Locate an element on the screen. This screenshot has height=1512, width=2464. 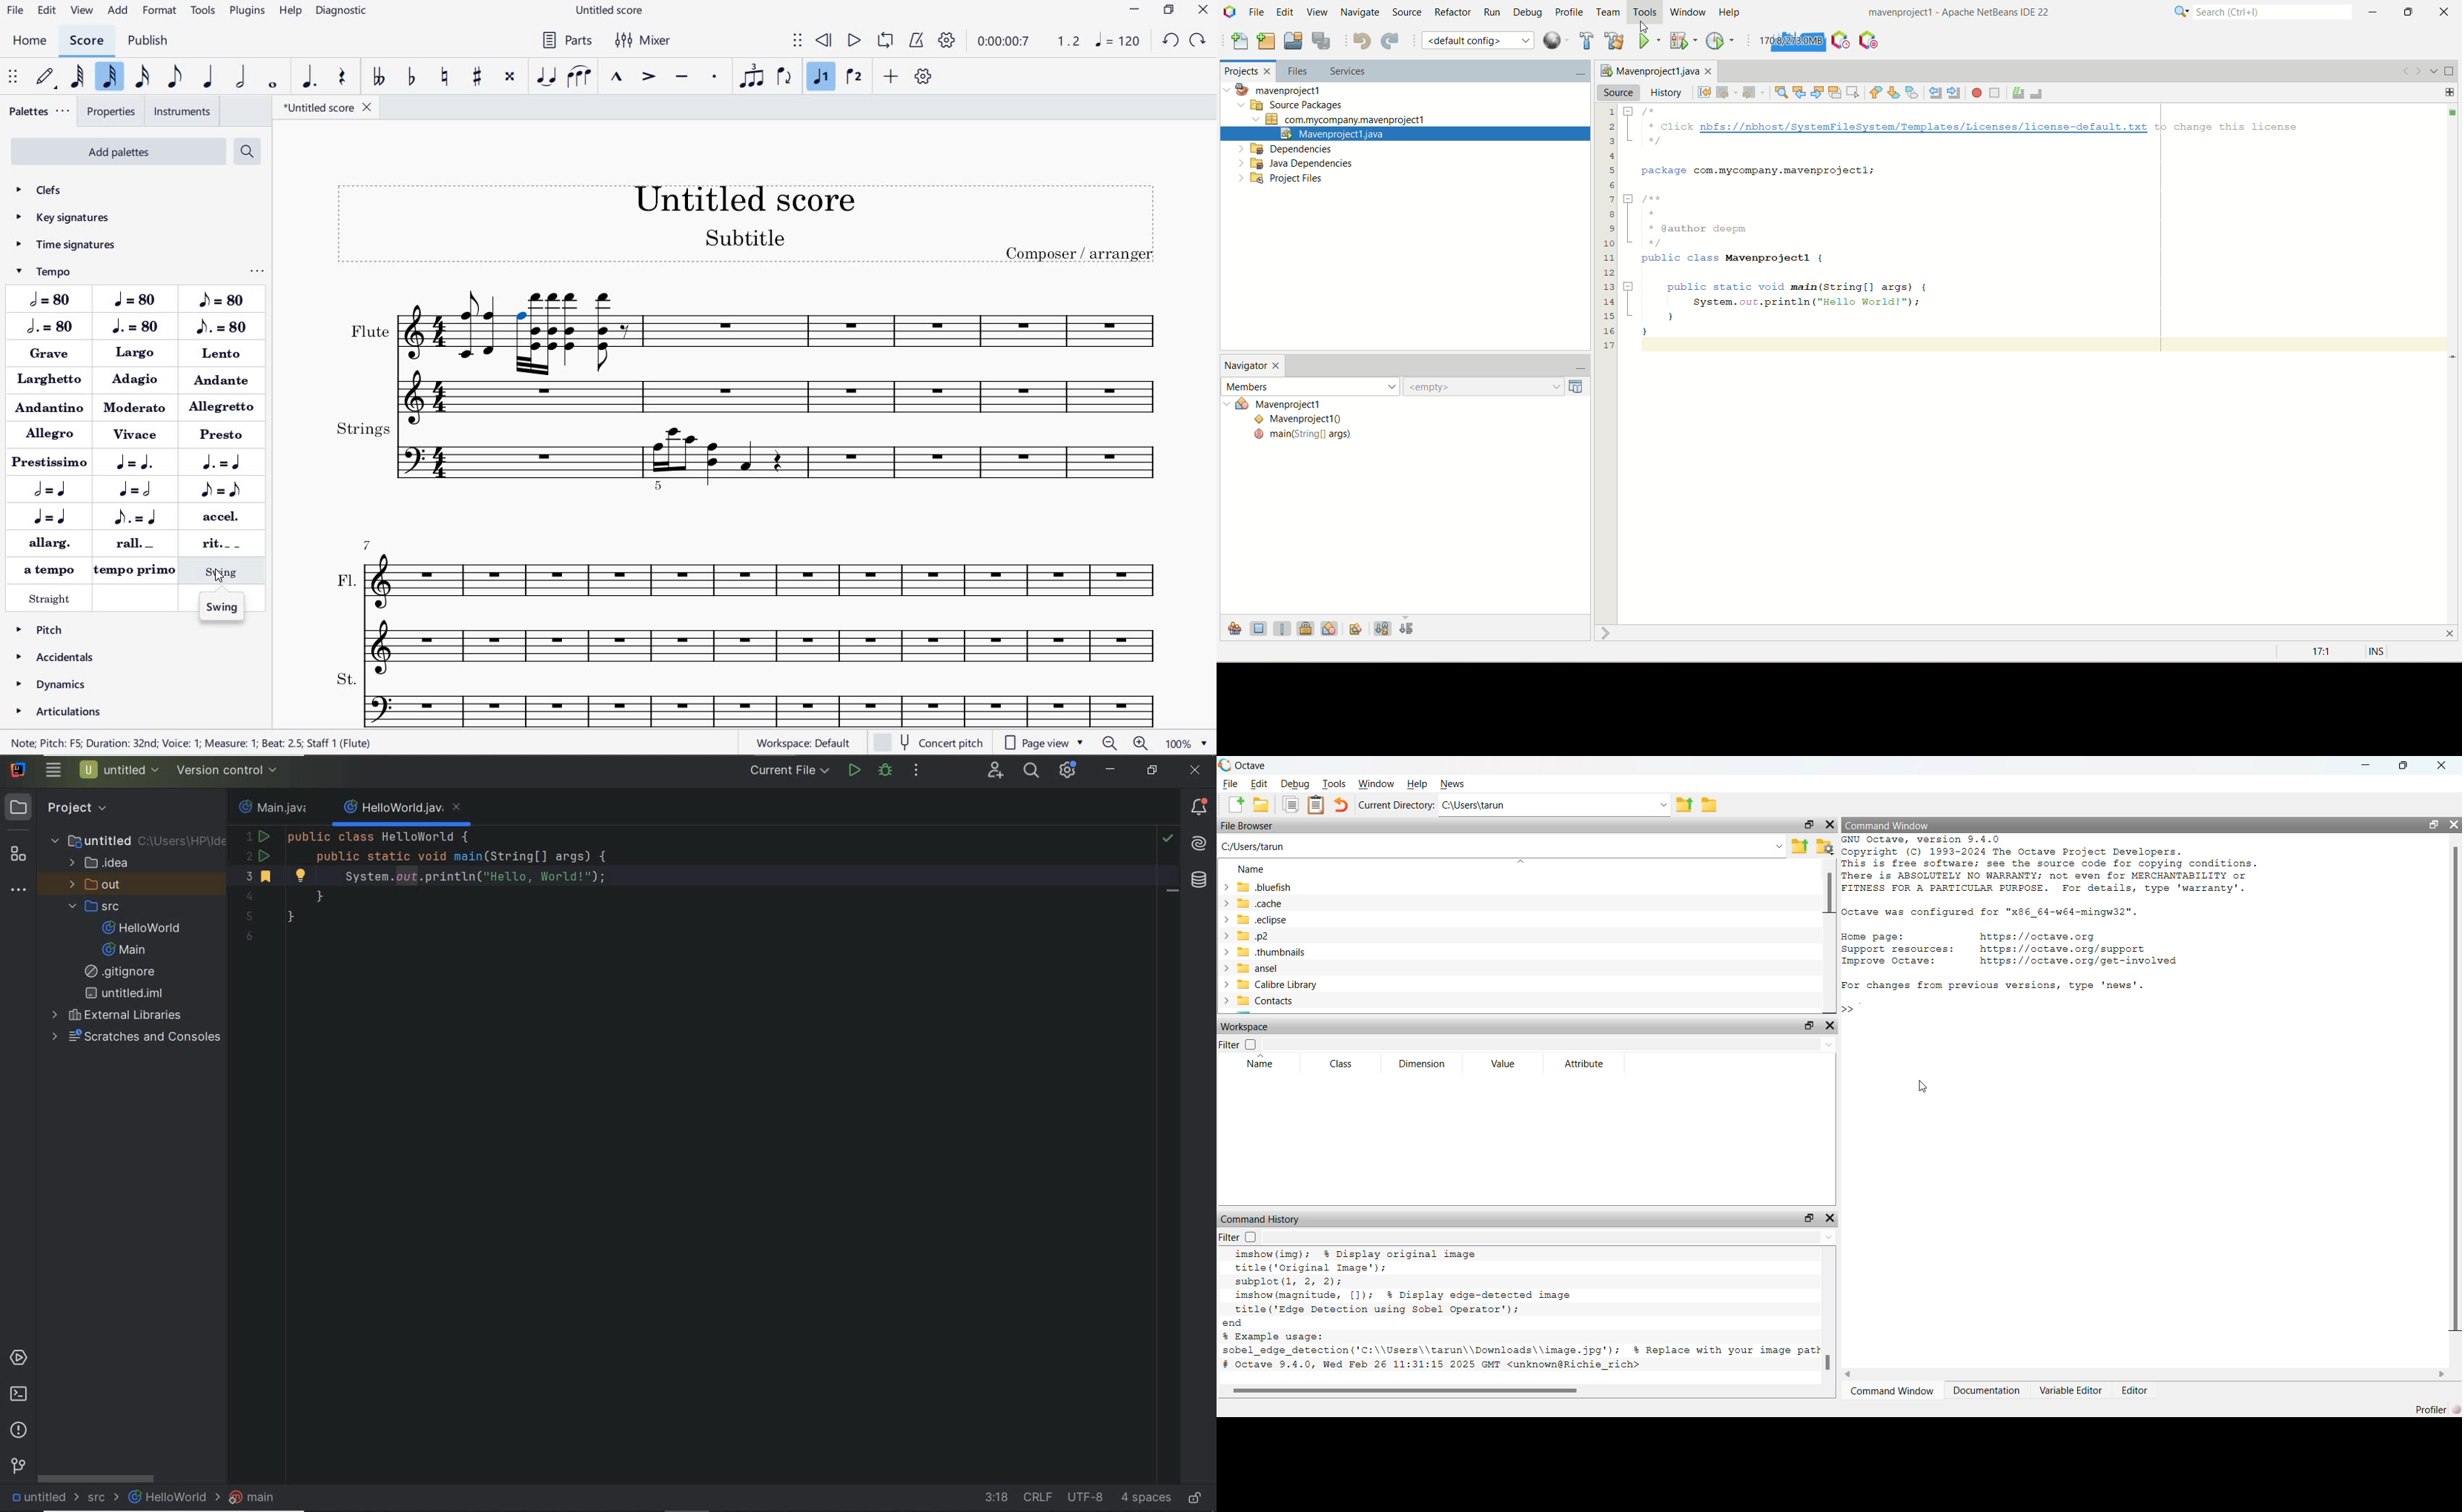
NOTE: PITCH; F5, DURATION is located at coordinates (198, 744).